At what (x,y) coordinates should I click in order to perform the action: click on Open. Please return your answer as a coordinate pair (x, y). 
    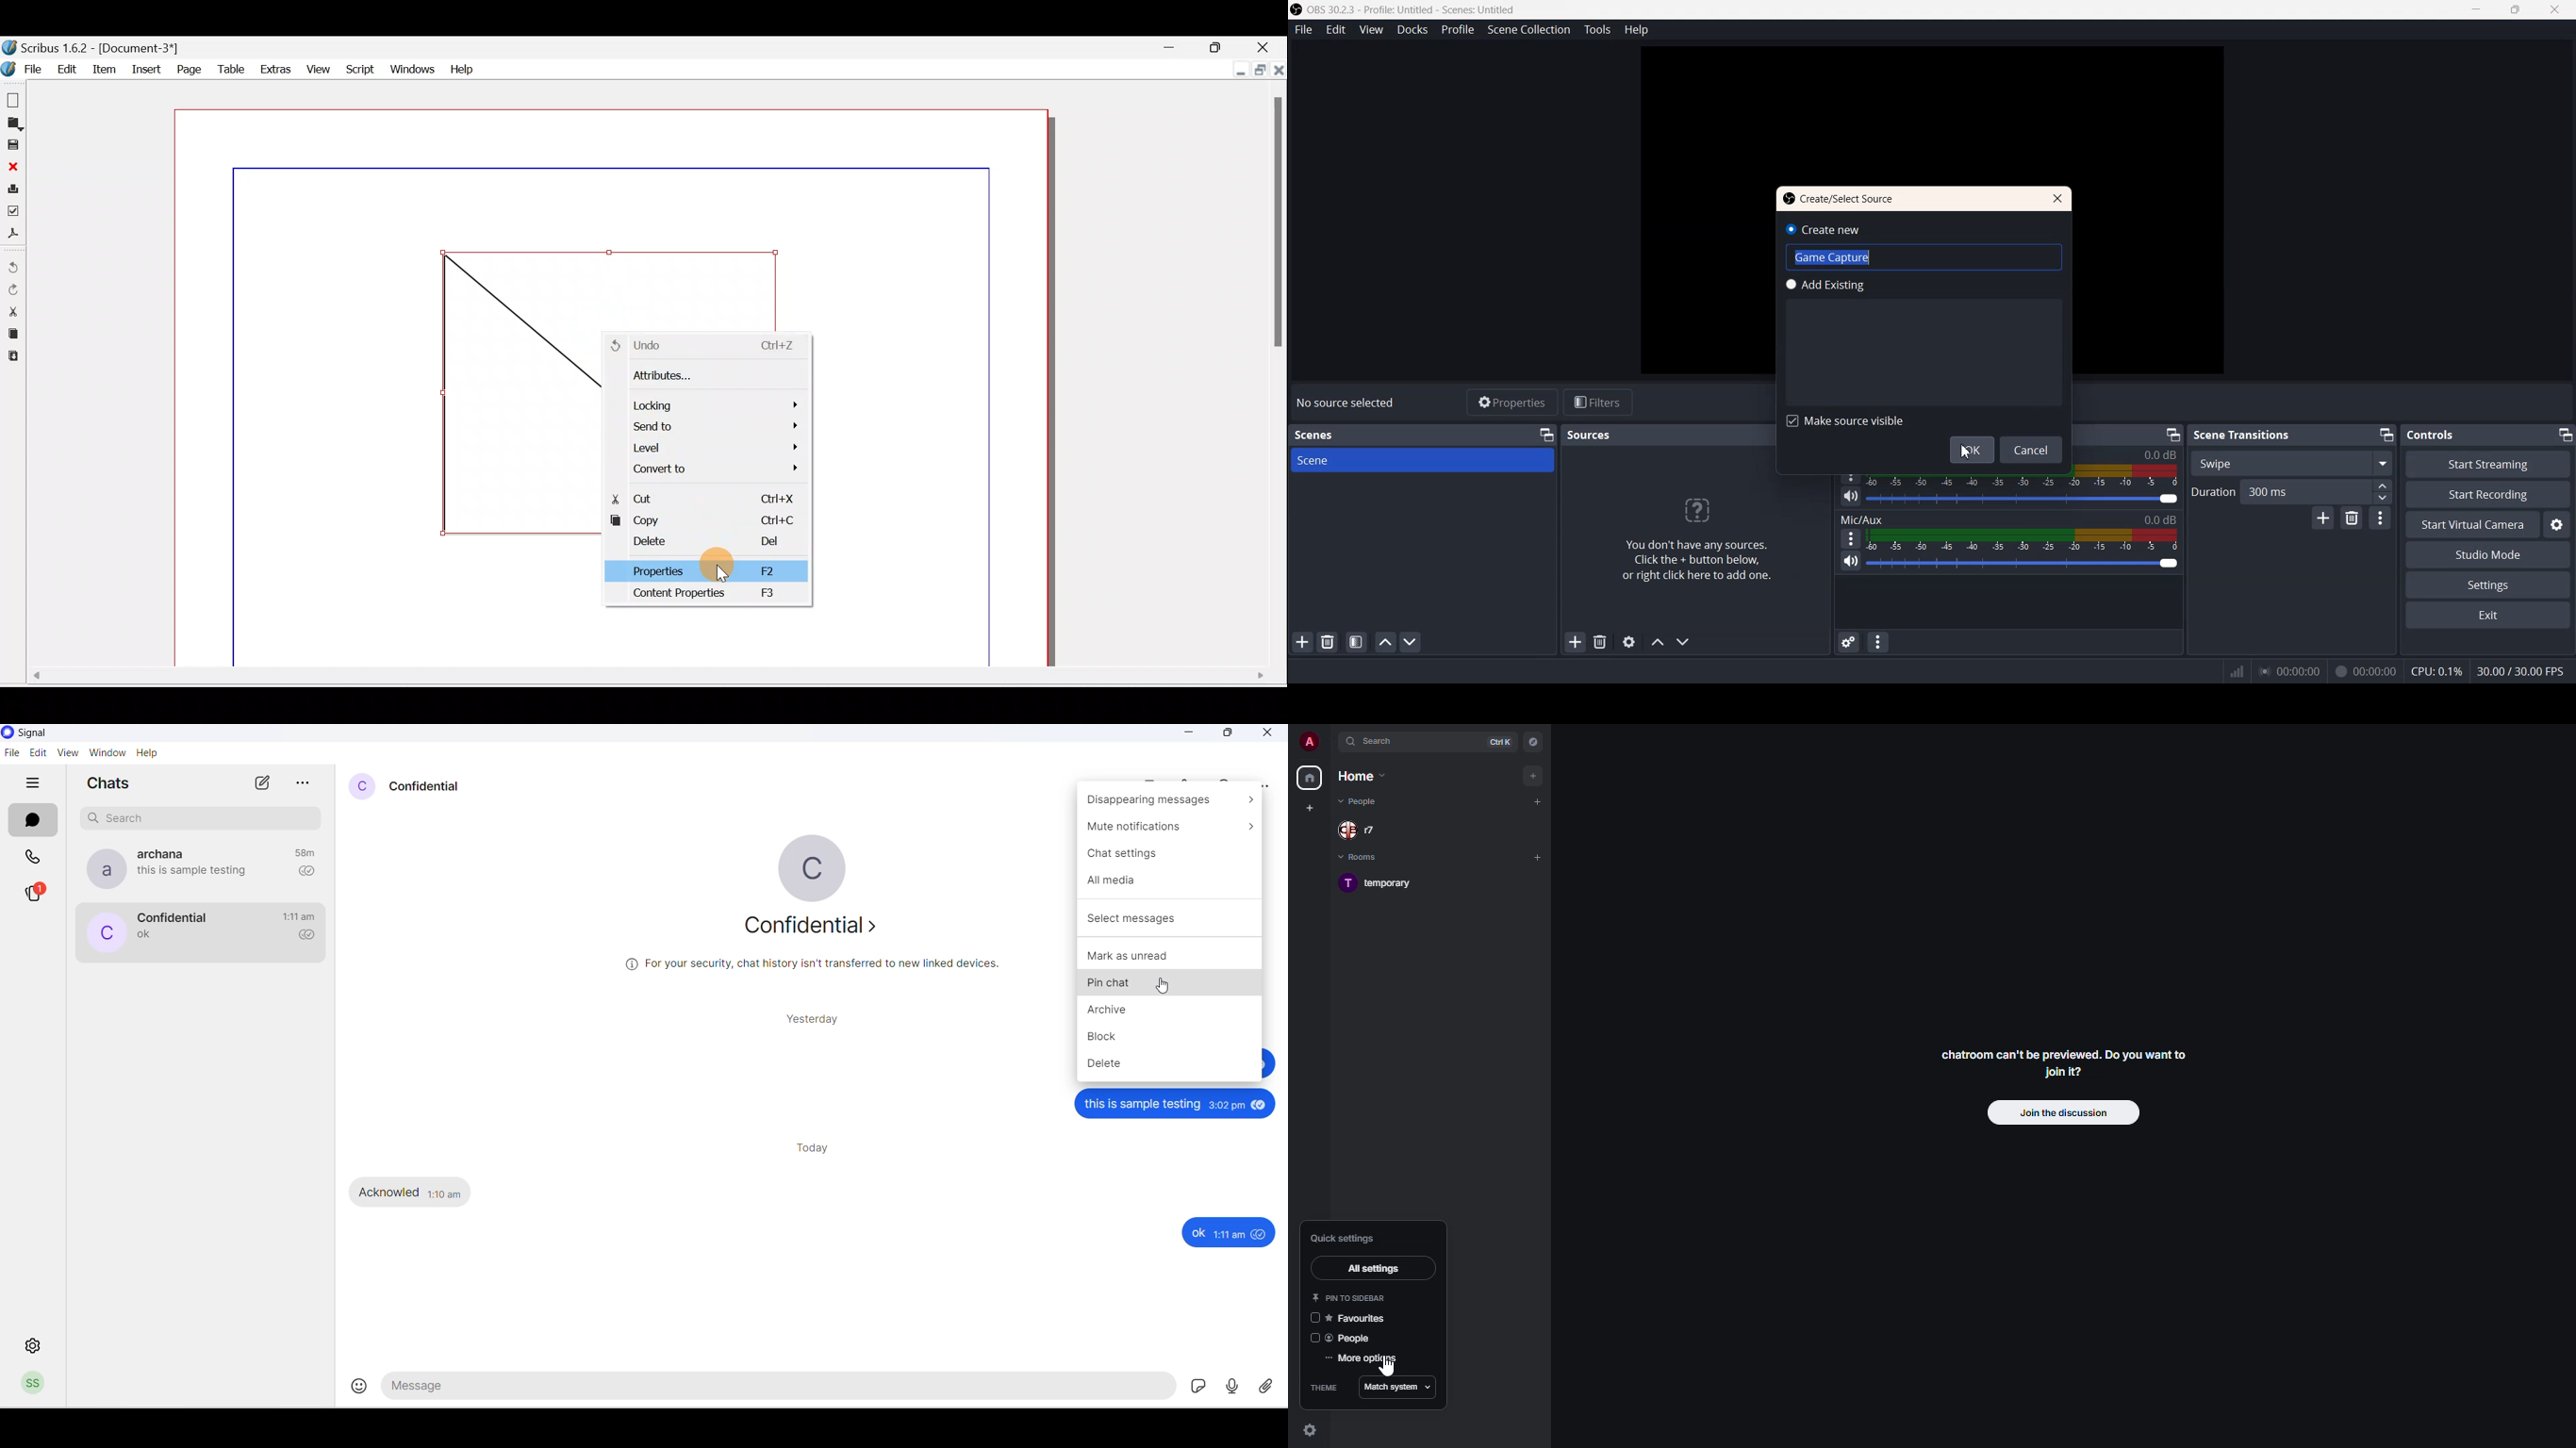
    Looking at the image, I should click on (15, 123).